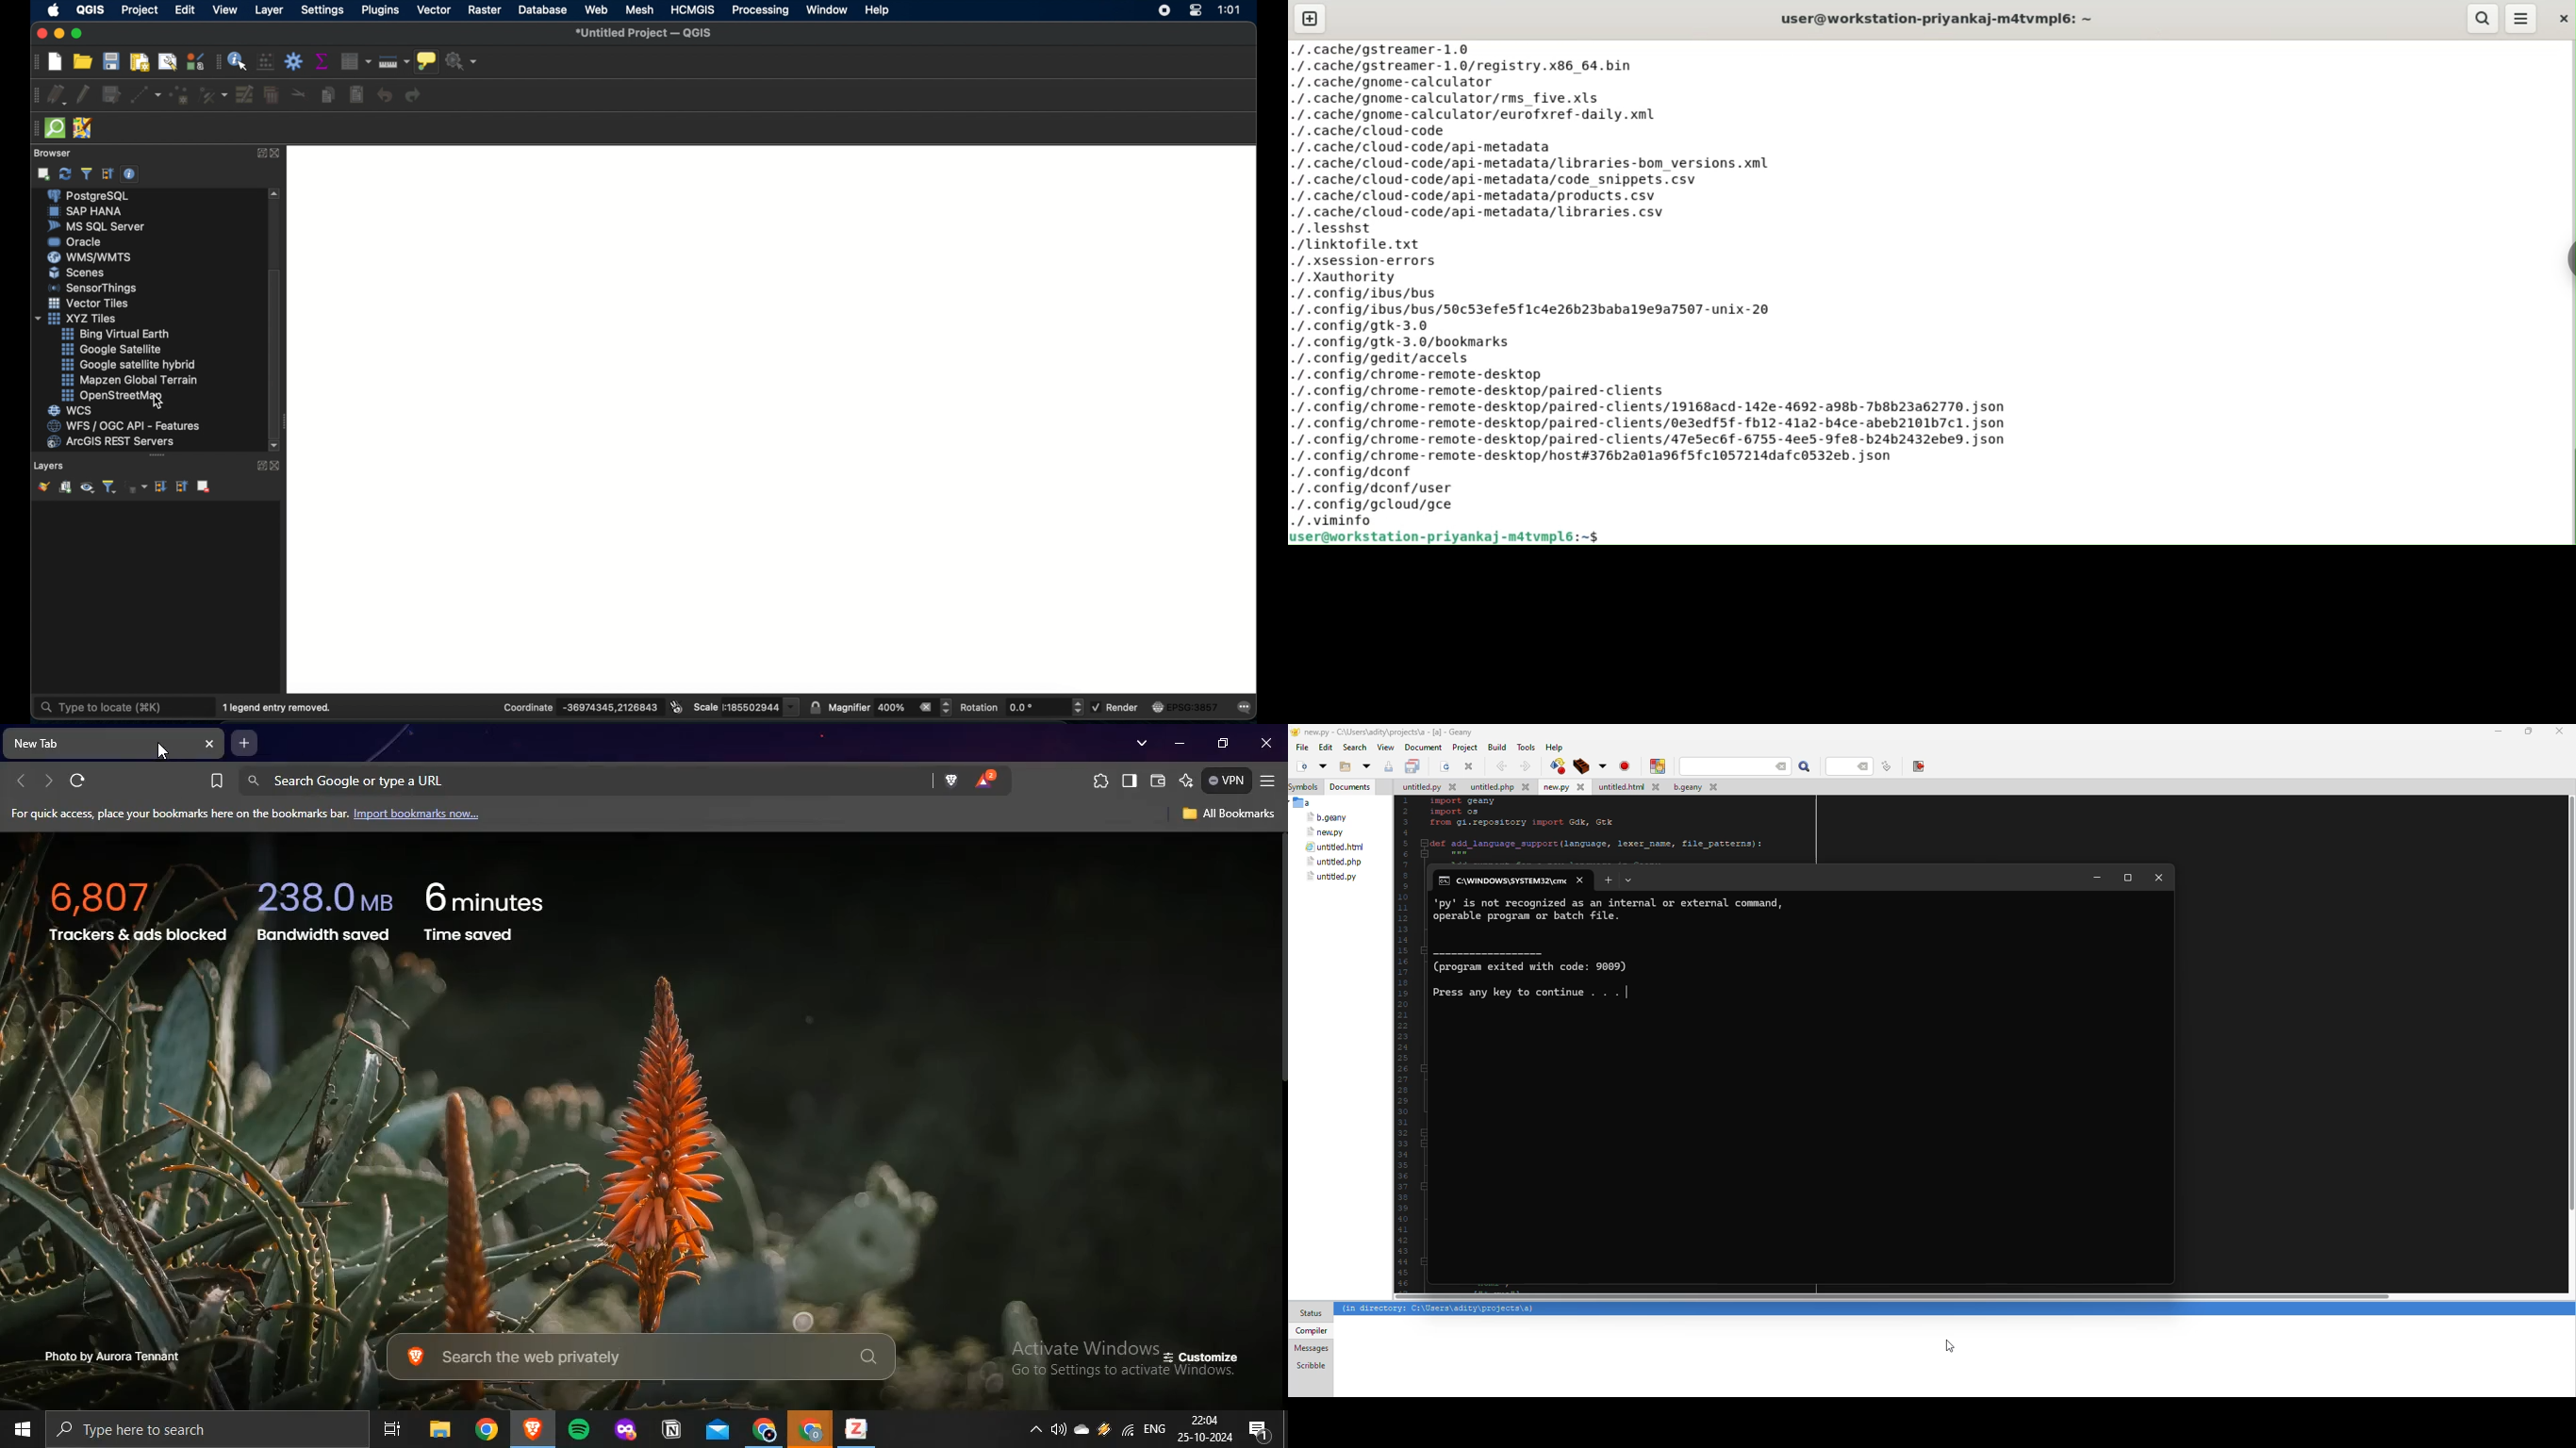  Describe the element at coordinates (1224, 743) in the screenshot. I see `restore down` at that location.